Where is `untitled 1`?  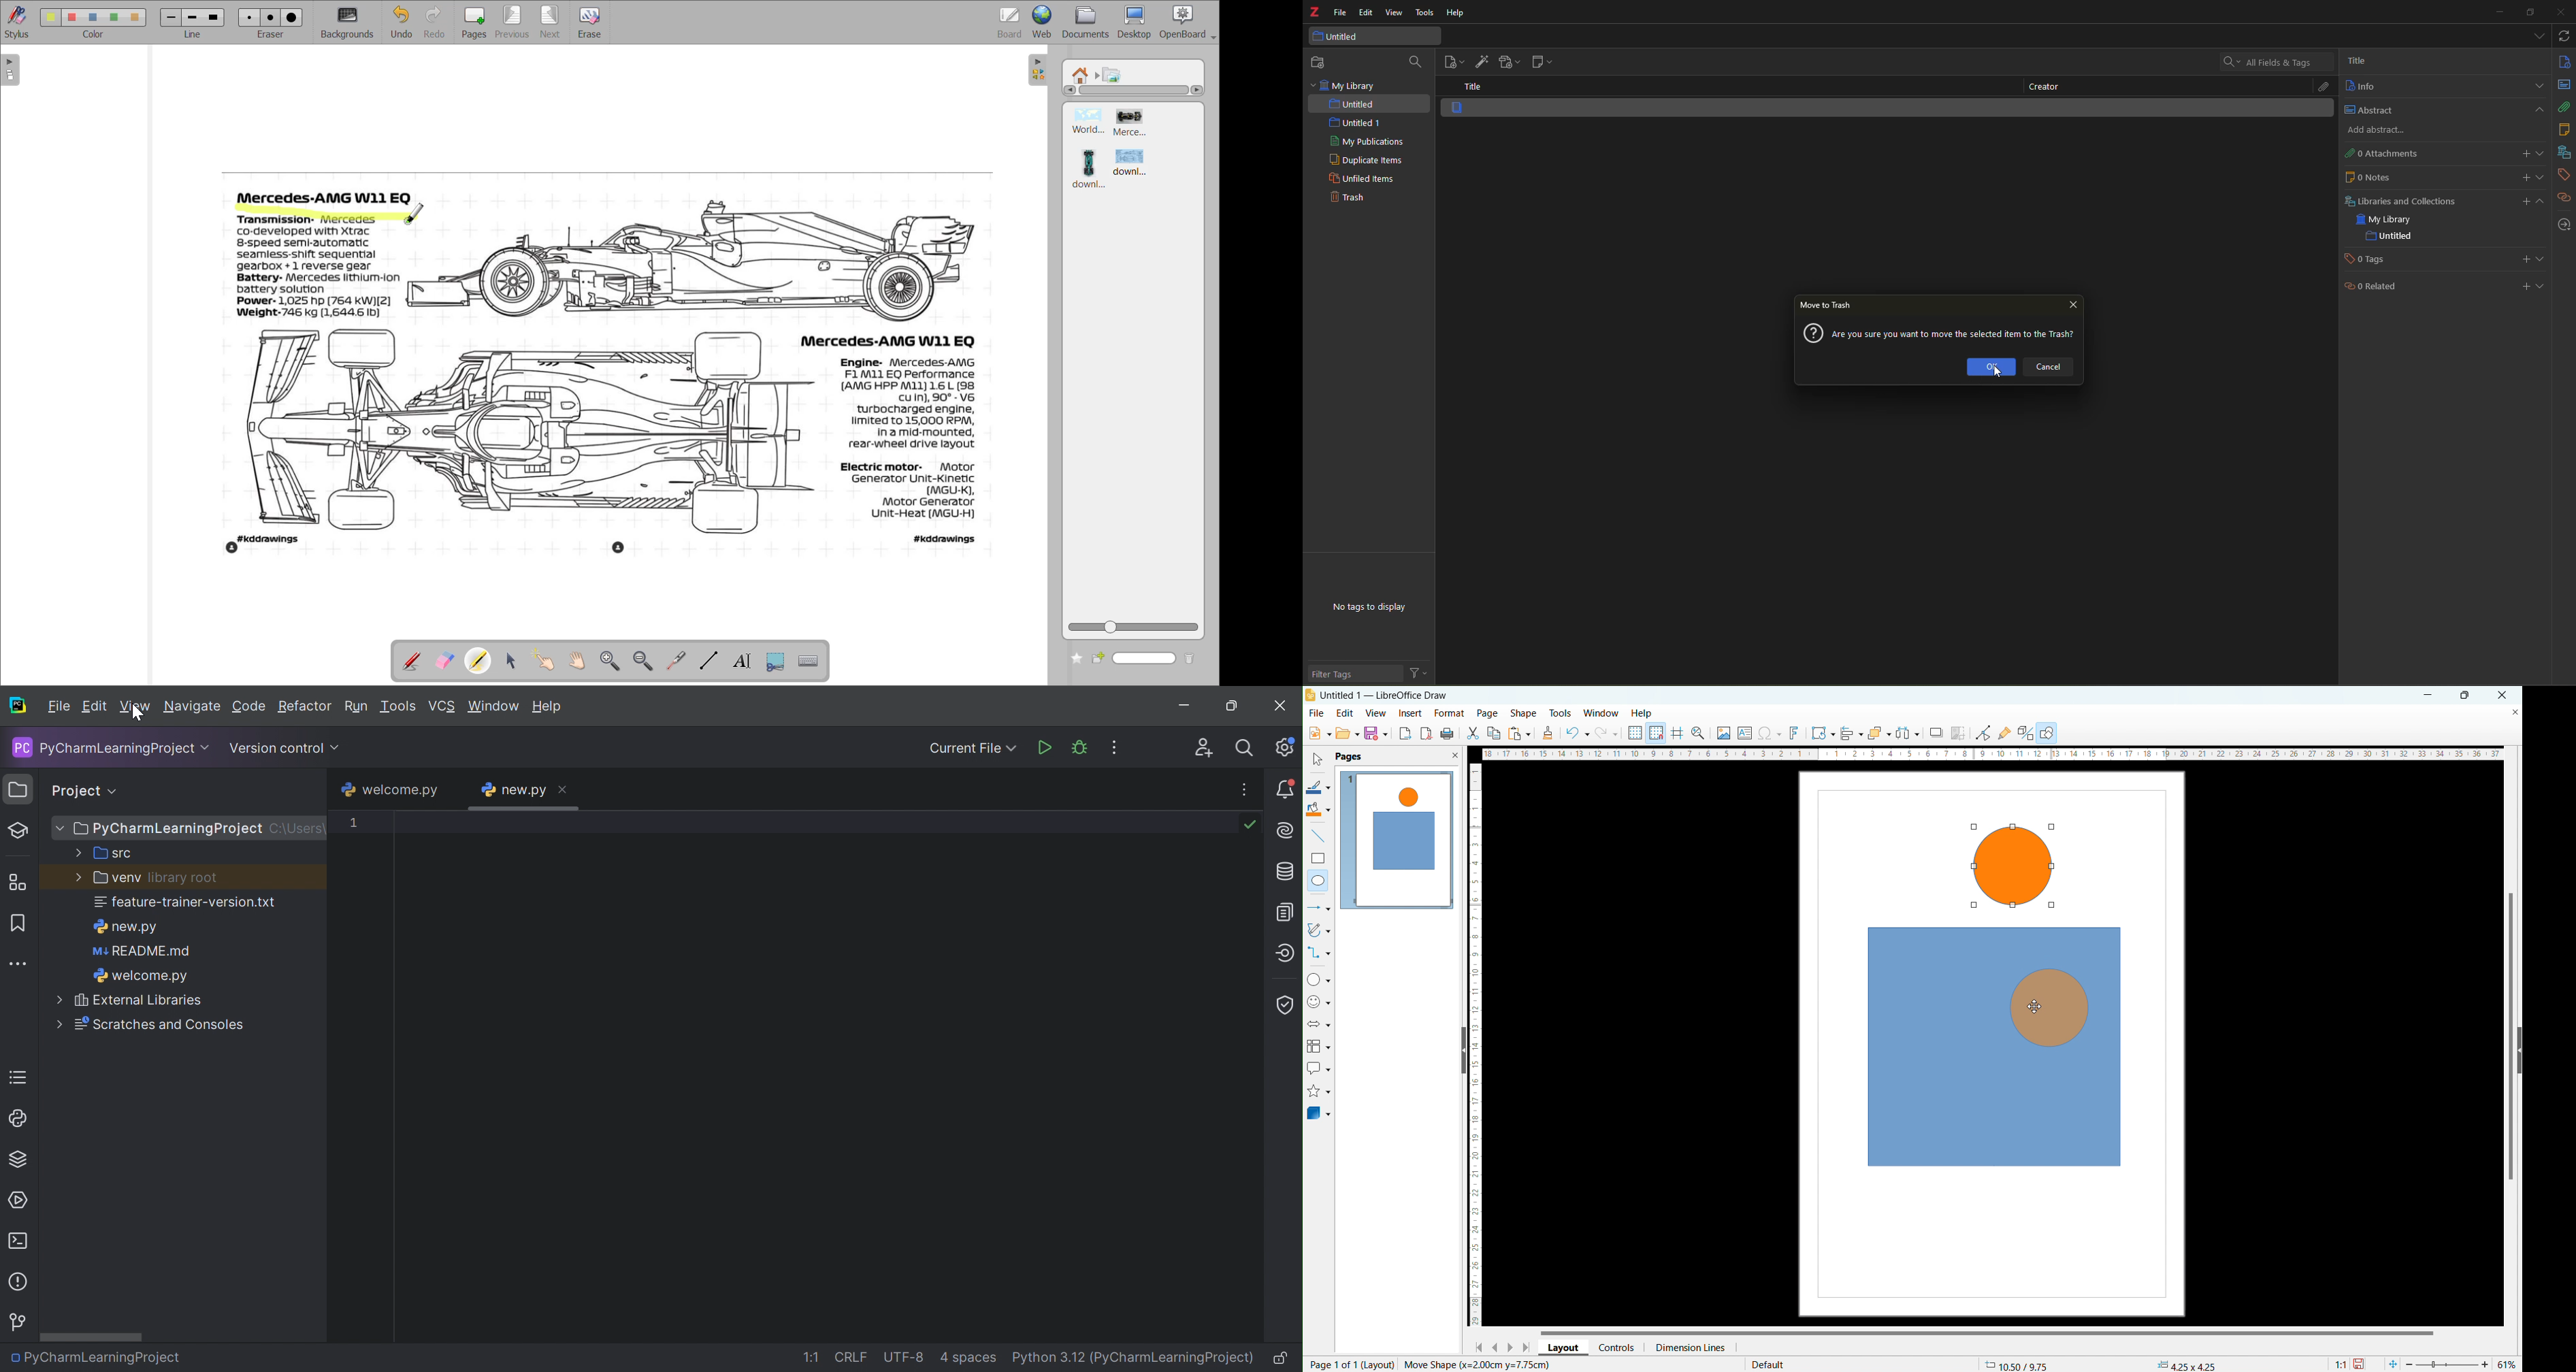
untitled 1 is located at coordinates (1349, 123).